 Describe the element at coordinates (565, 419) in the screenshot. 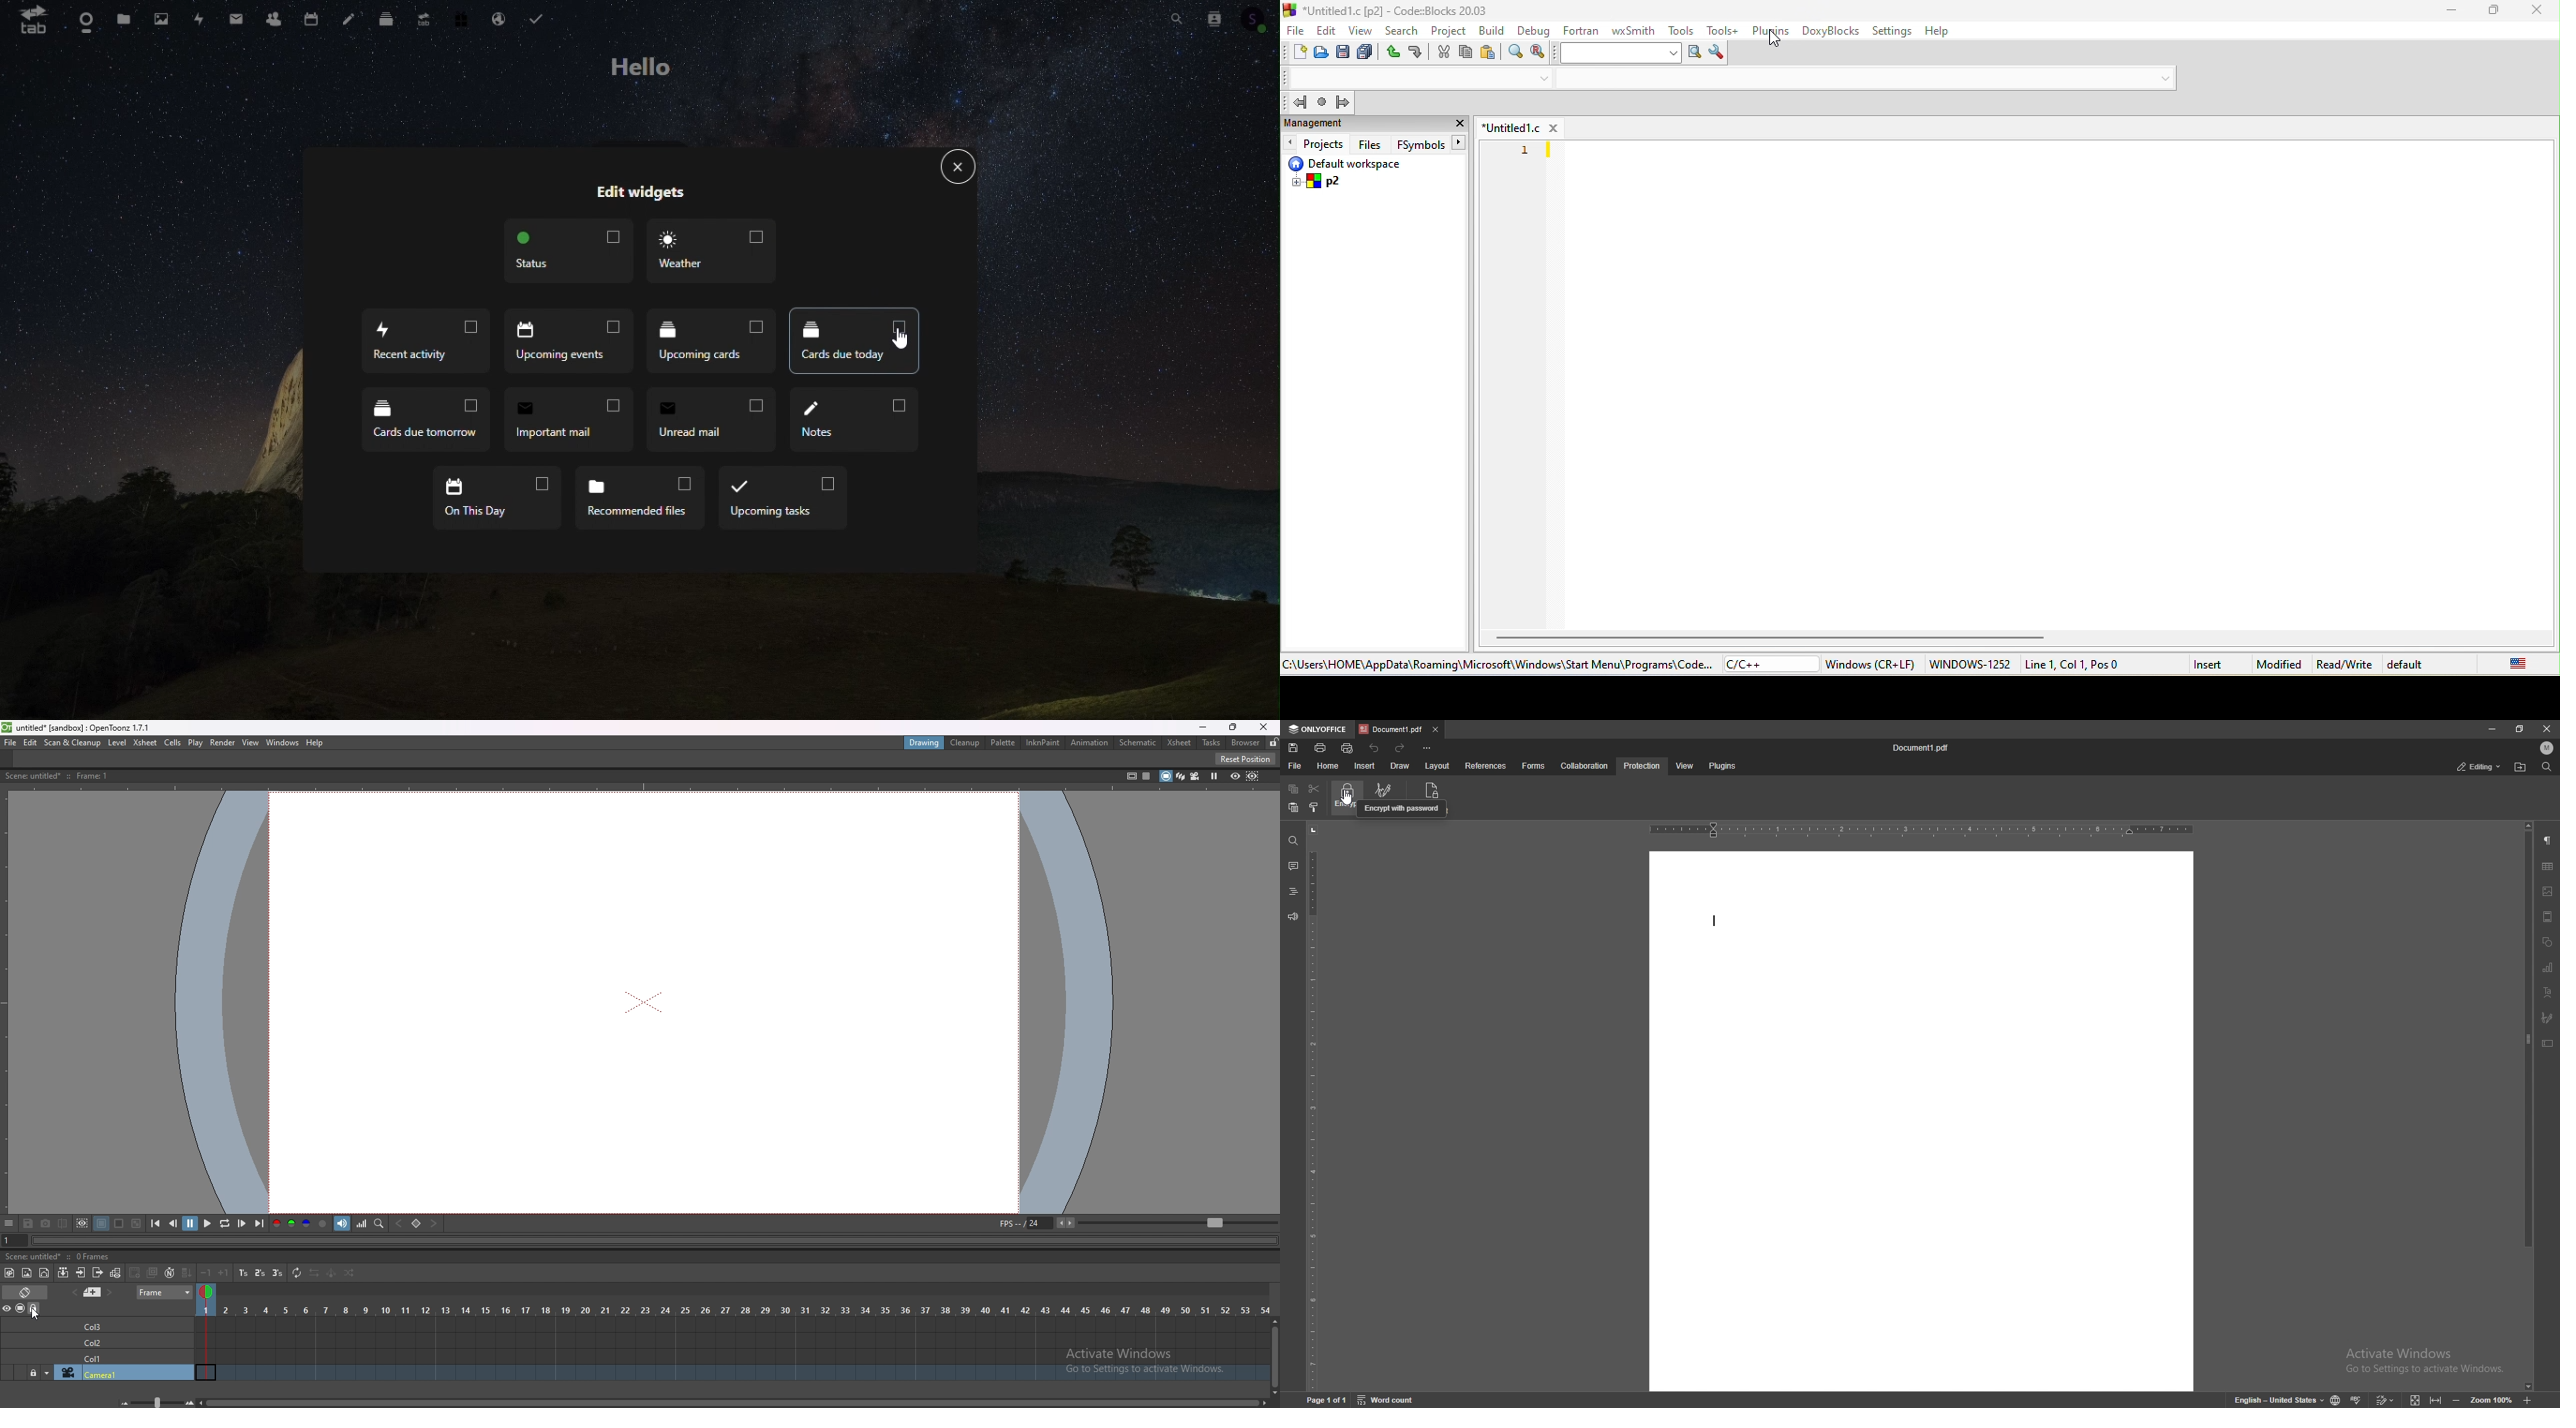

I see `Important mail` at that location.